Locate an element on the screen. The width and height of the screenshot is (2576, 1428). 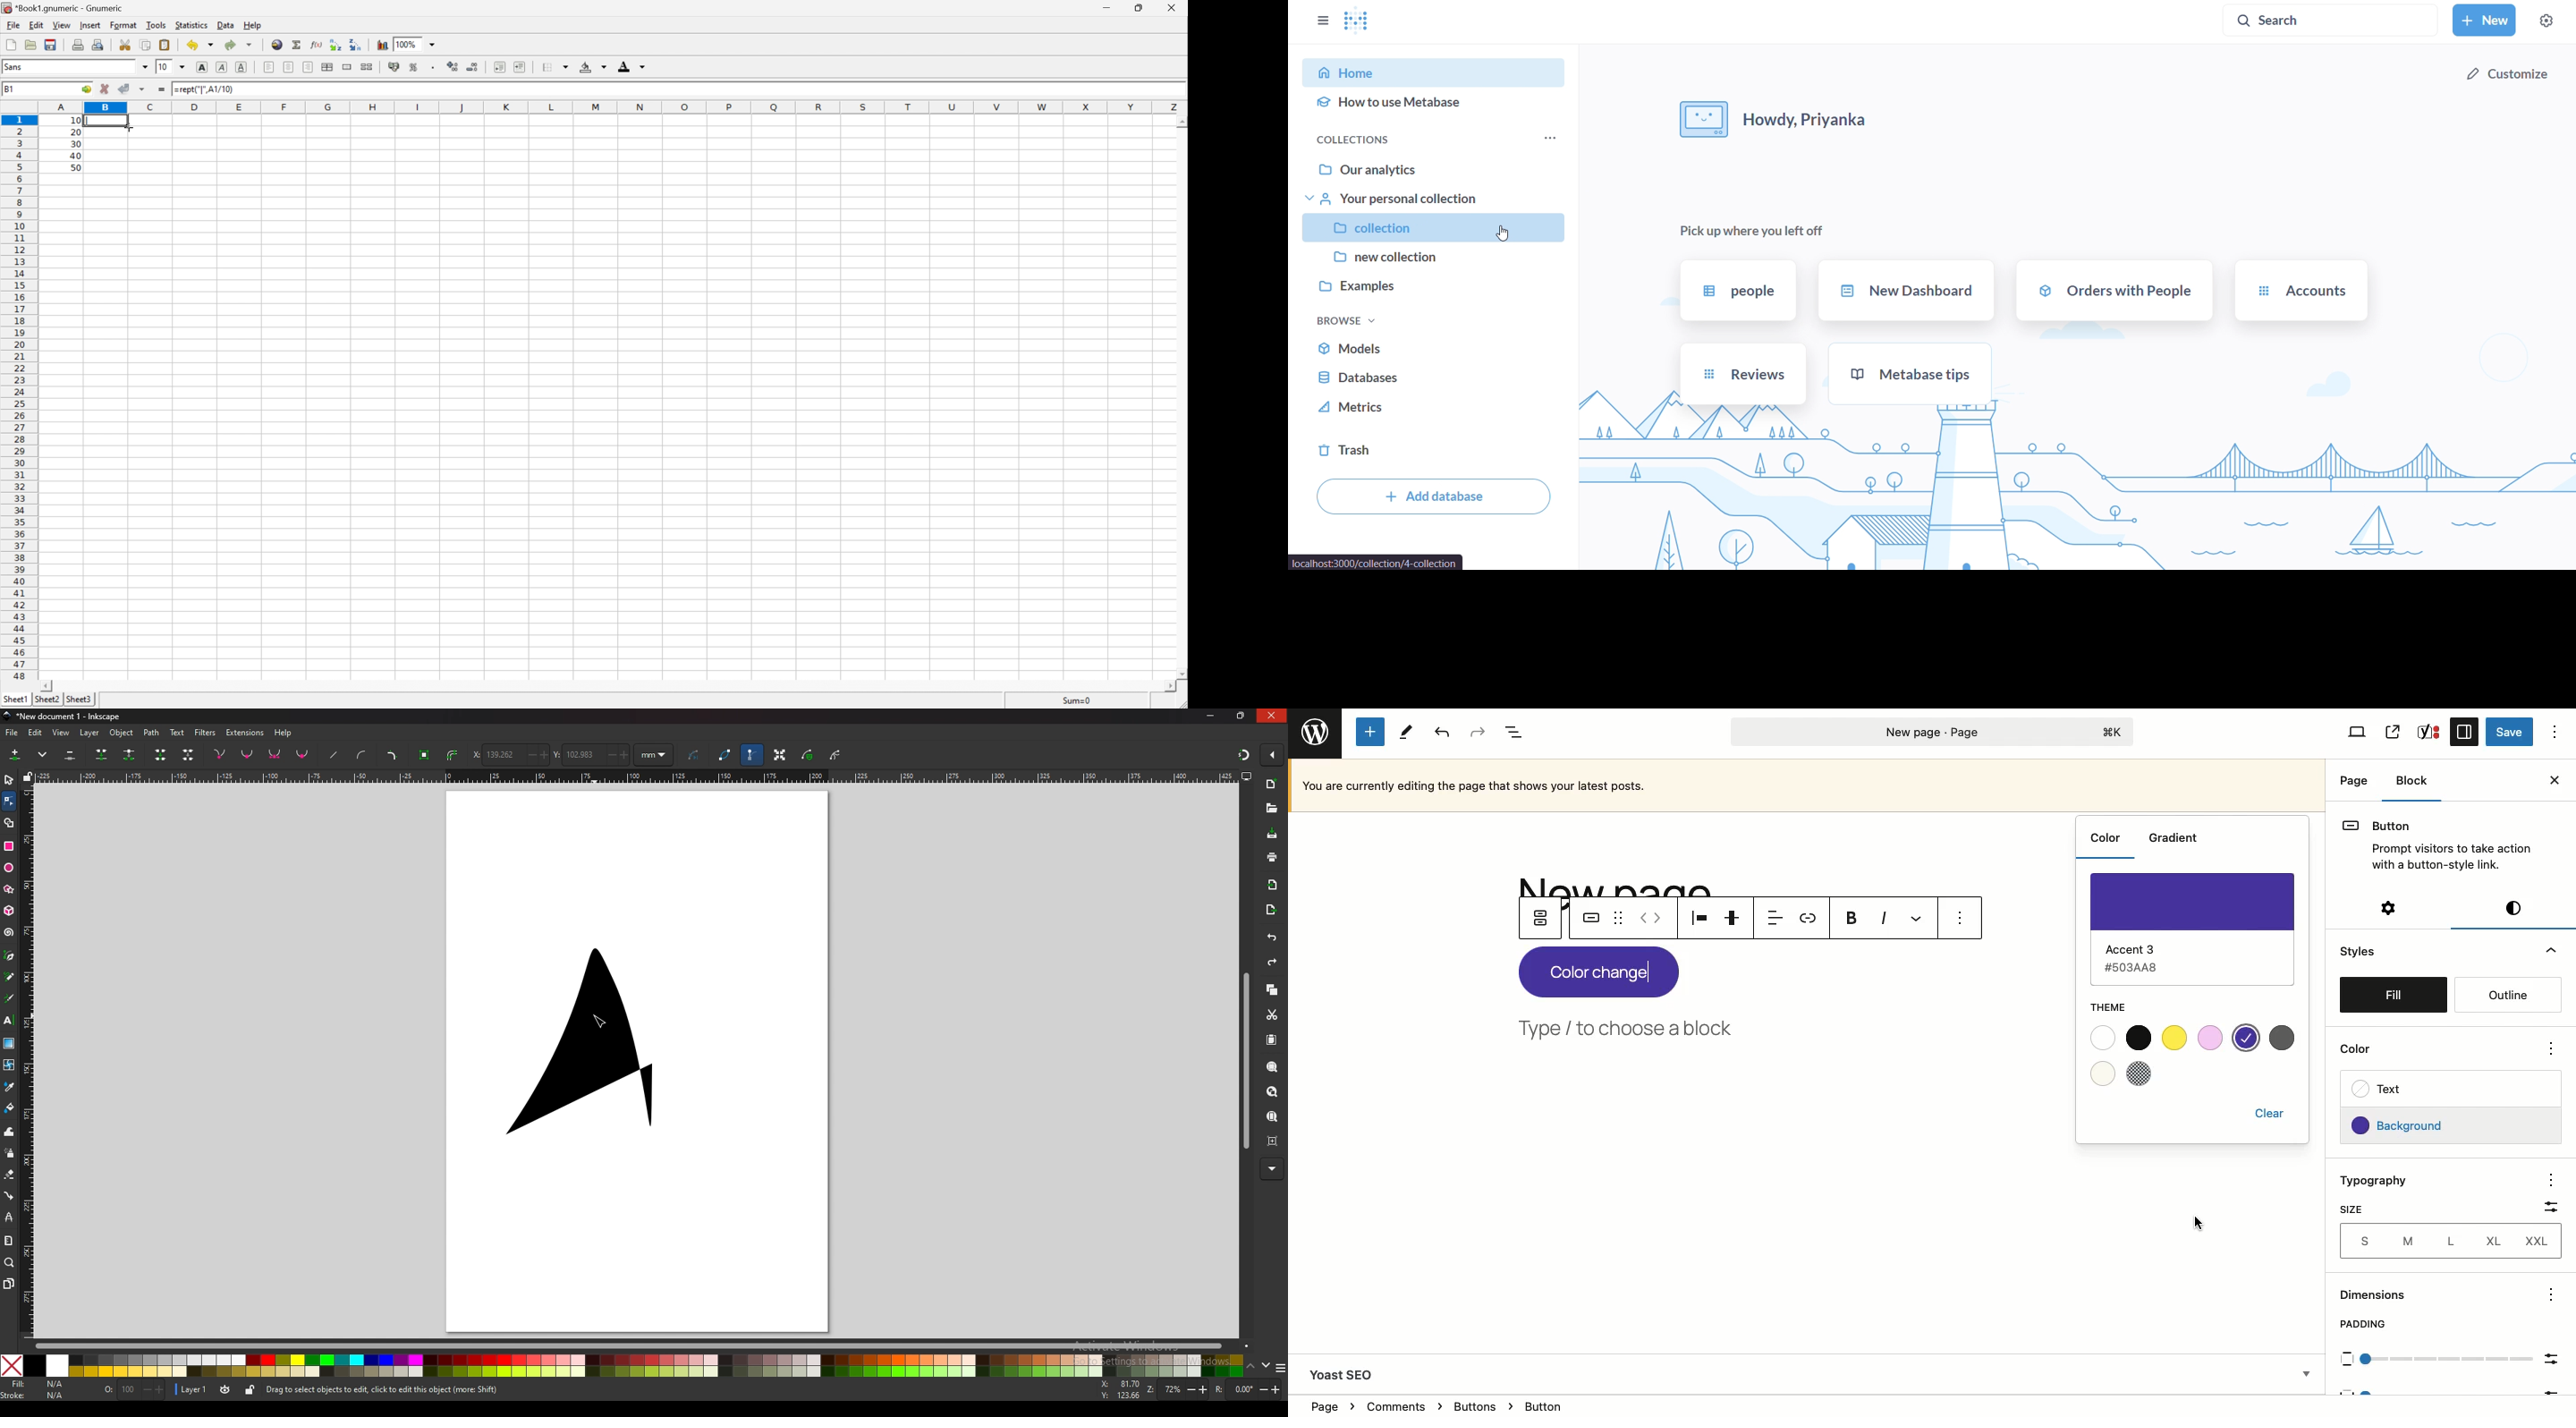
node is located at coordinates (8, 800).